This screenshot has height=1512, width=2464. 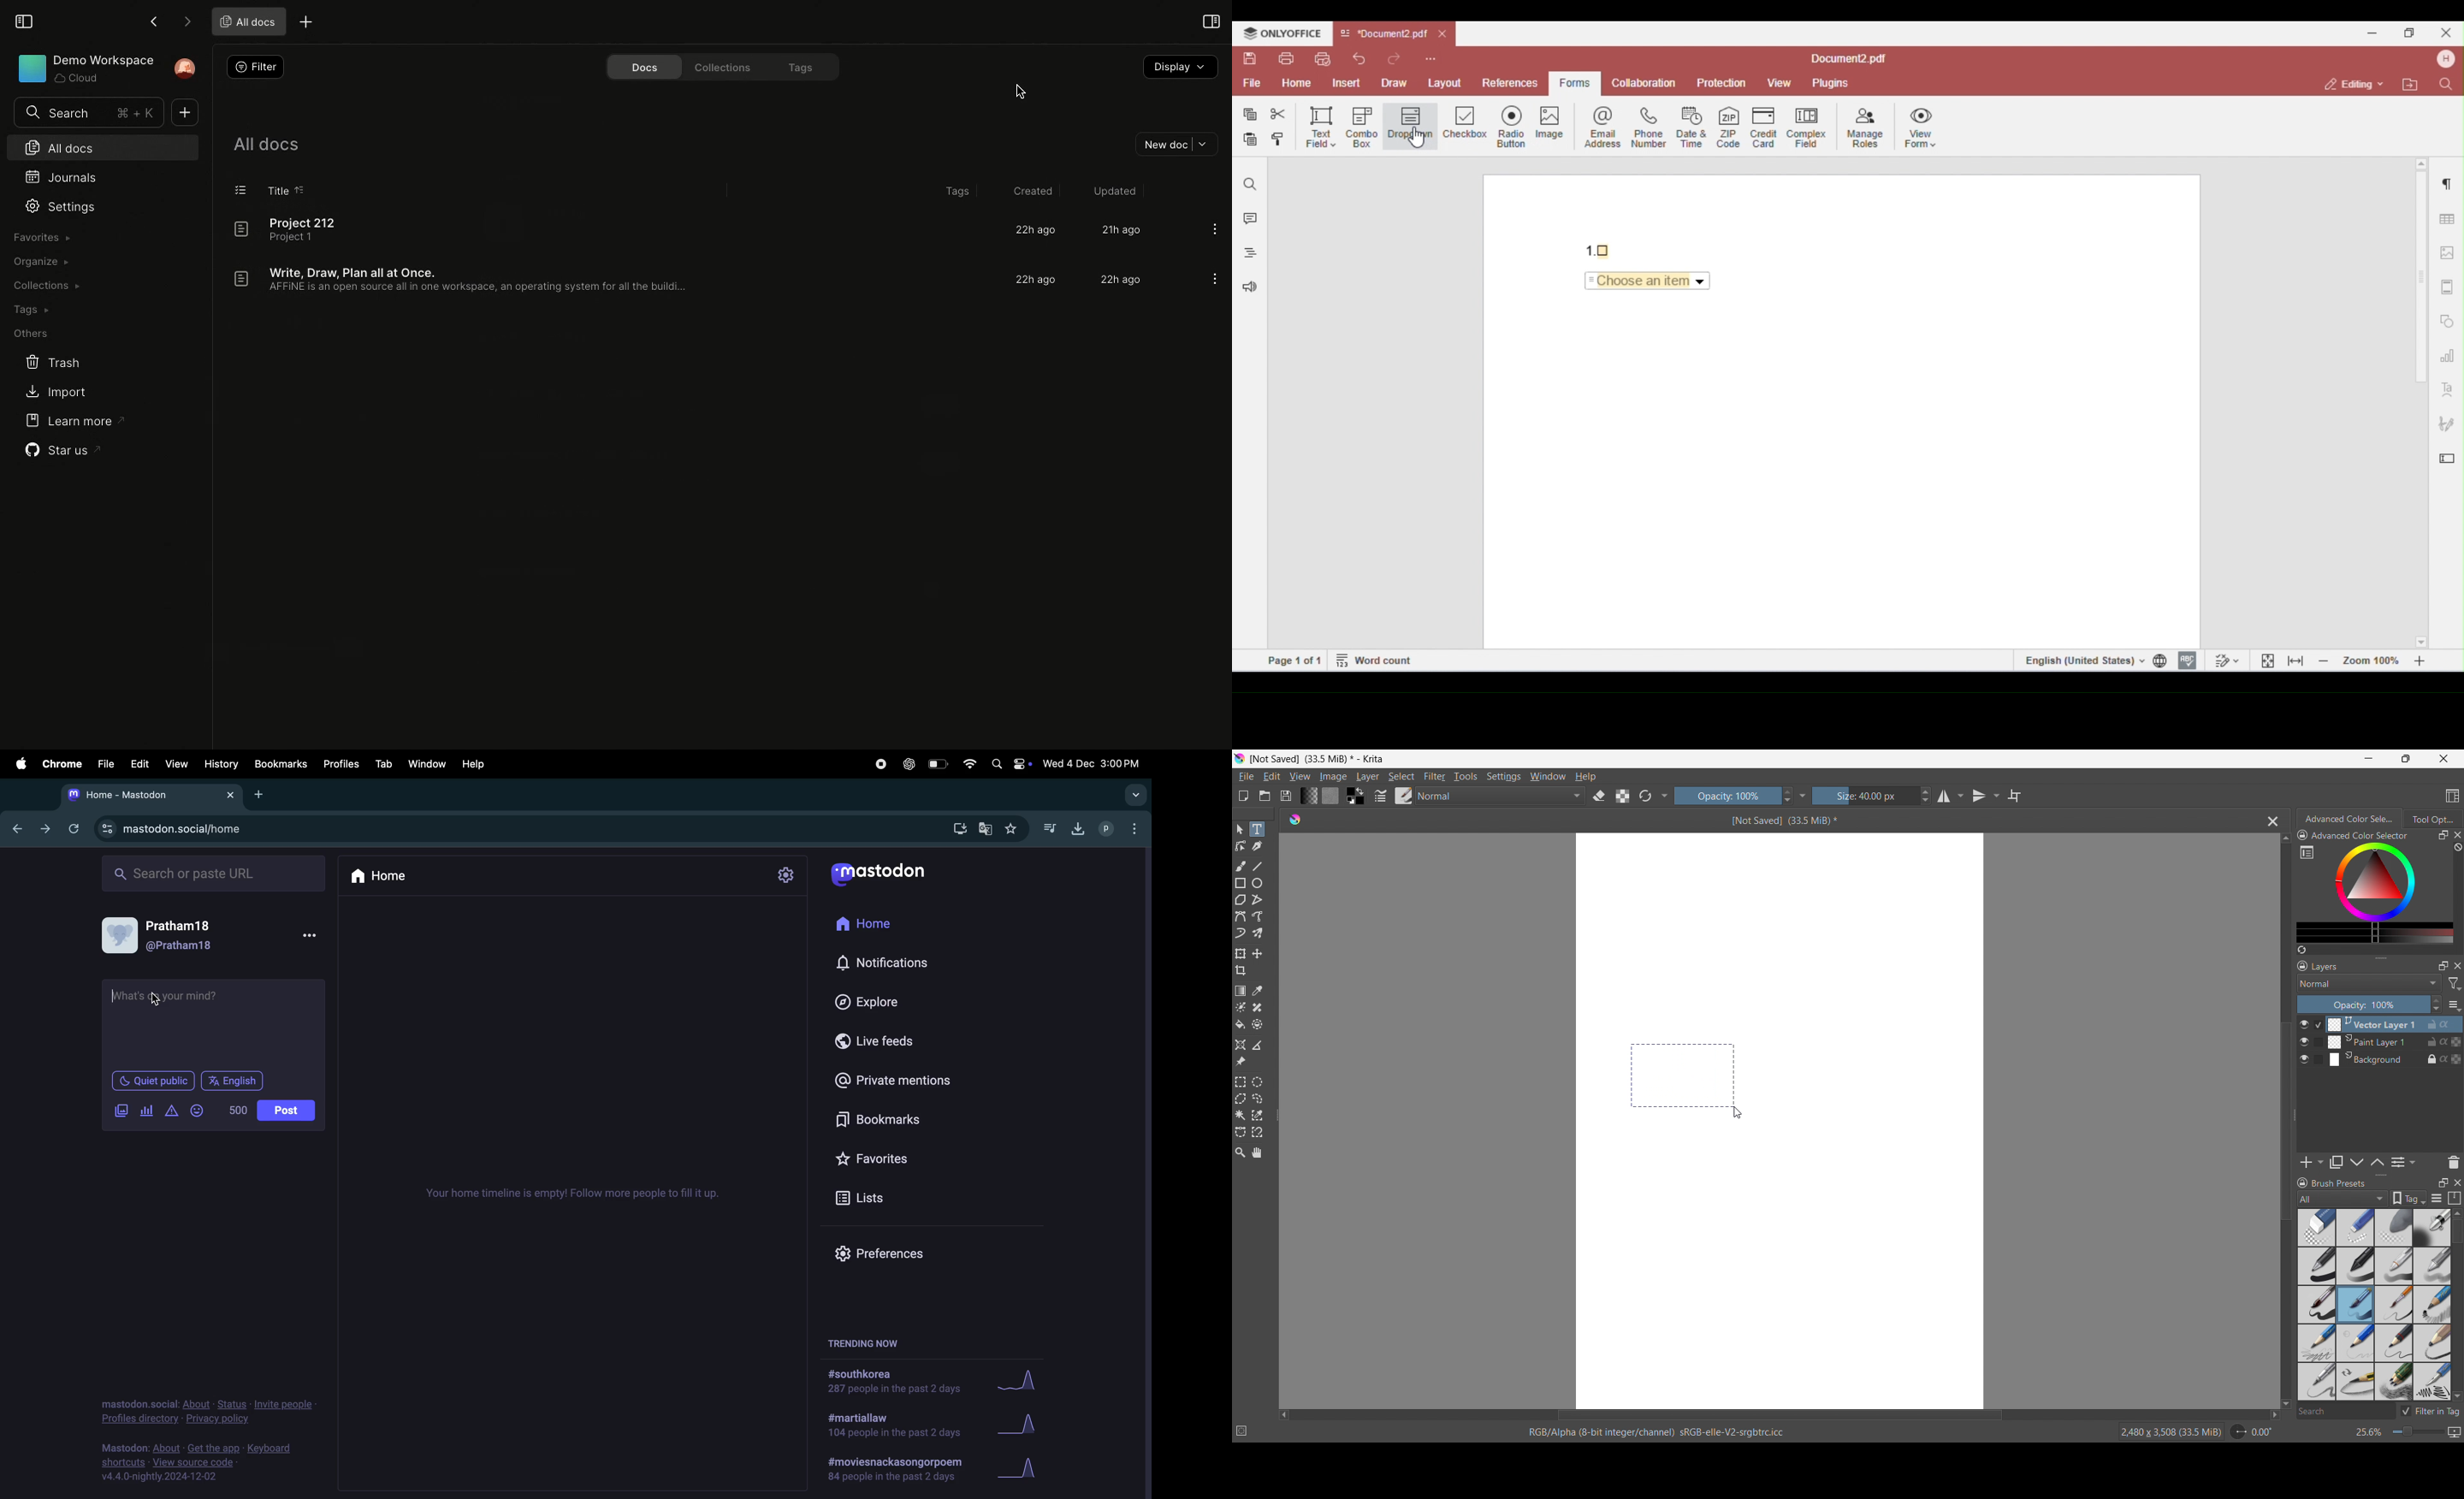 I want to click on Prefrences, so click(x=891, y=1254).